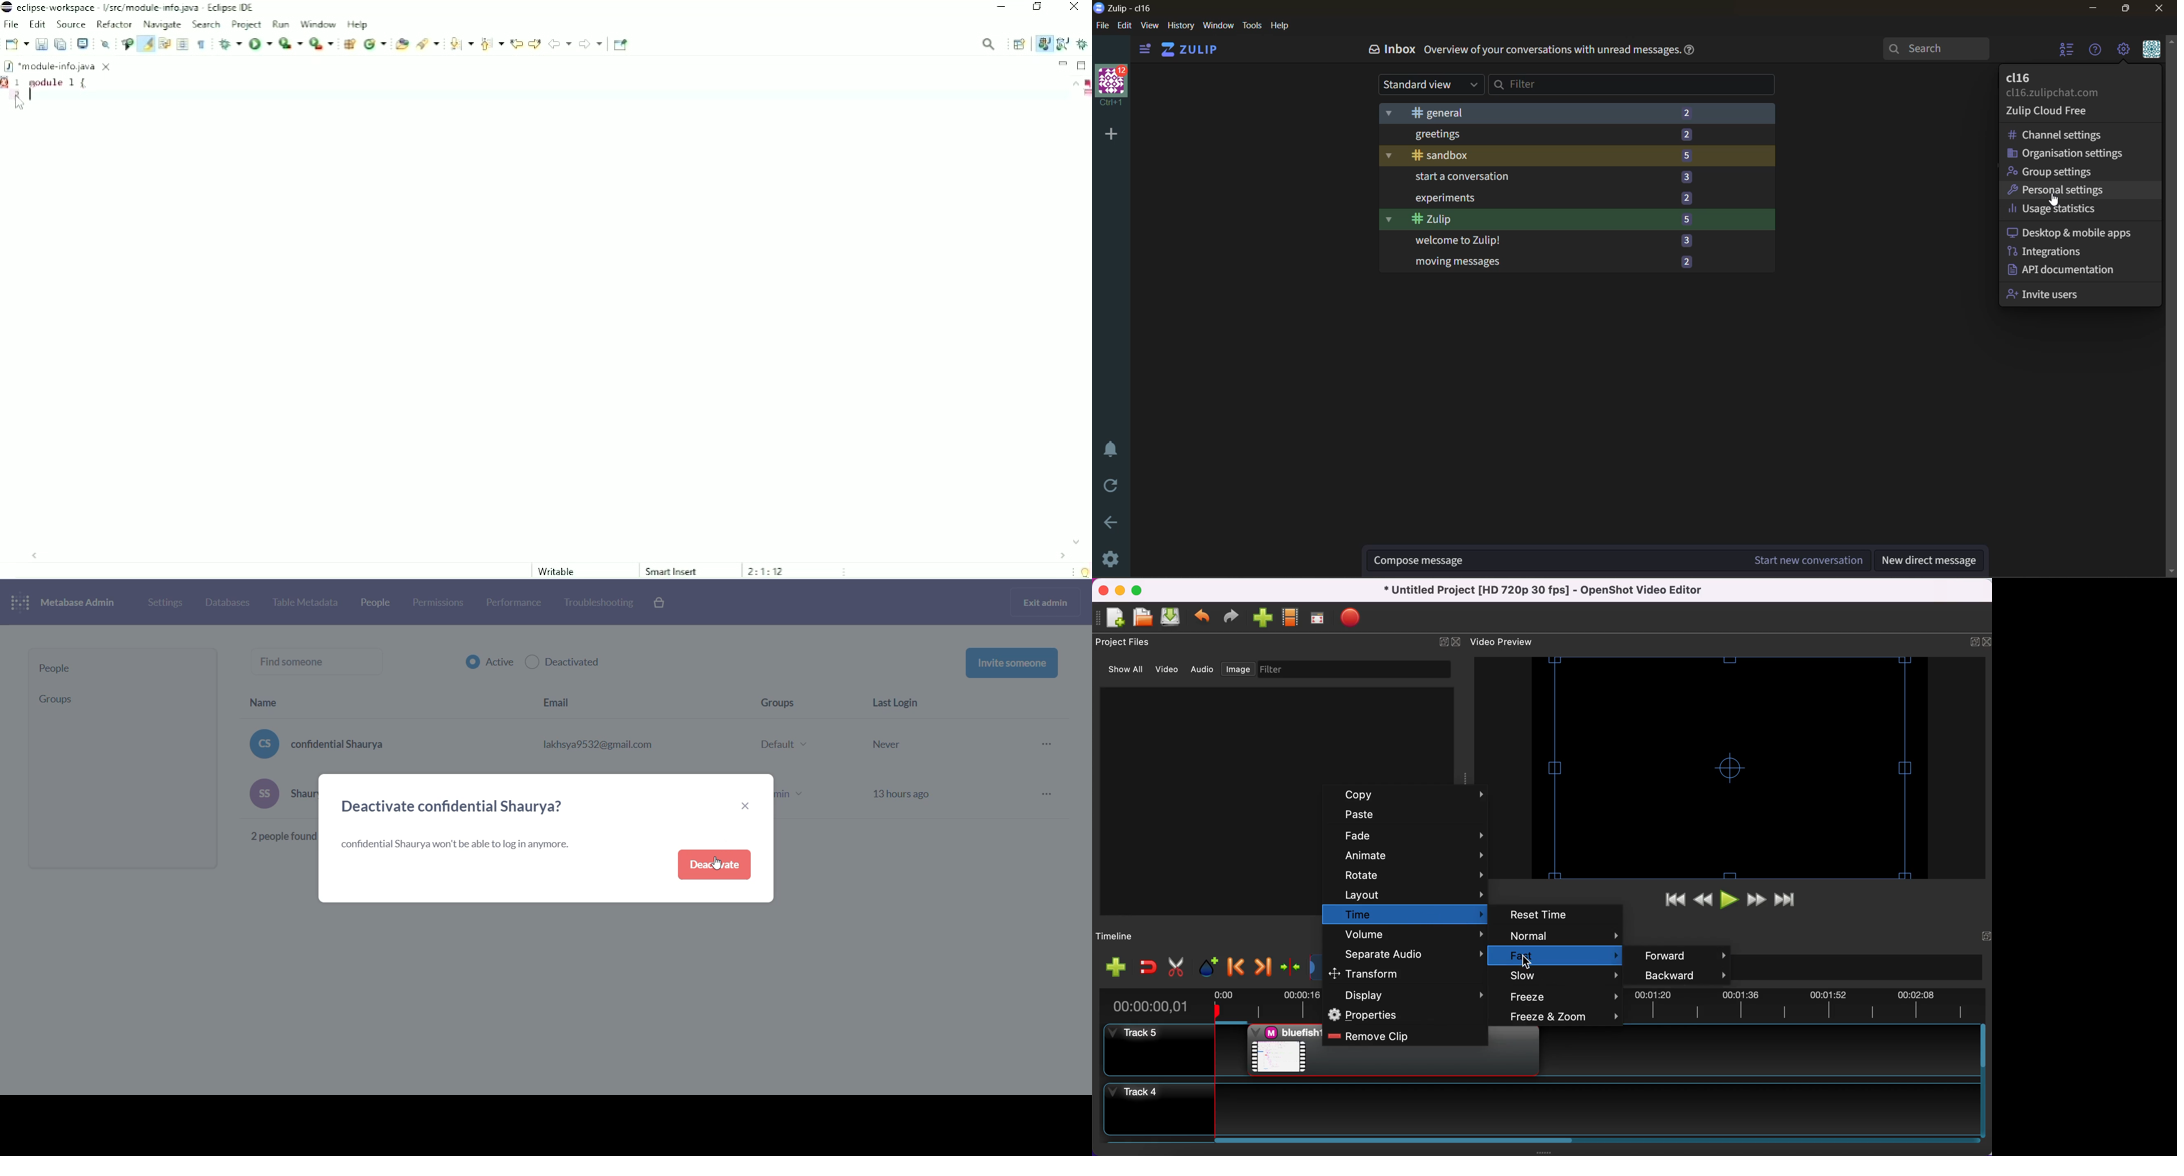 Image resolution: width=2184 pixels, height=1176 pixels. What do you see at coordinates (260, 43) in the screenshot?
I see `Run` at bounding box center [260, 43].